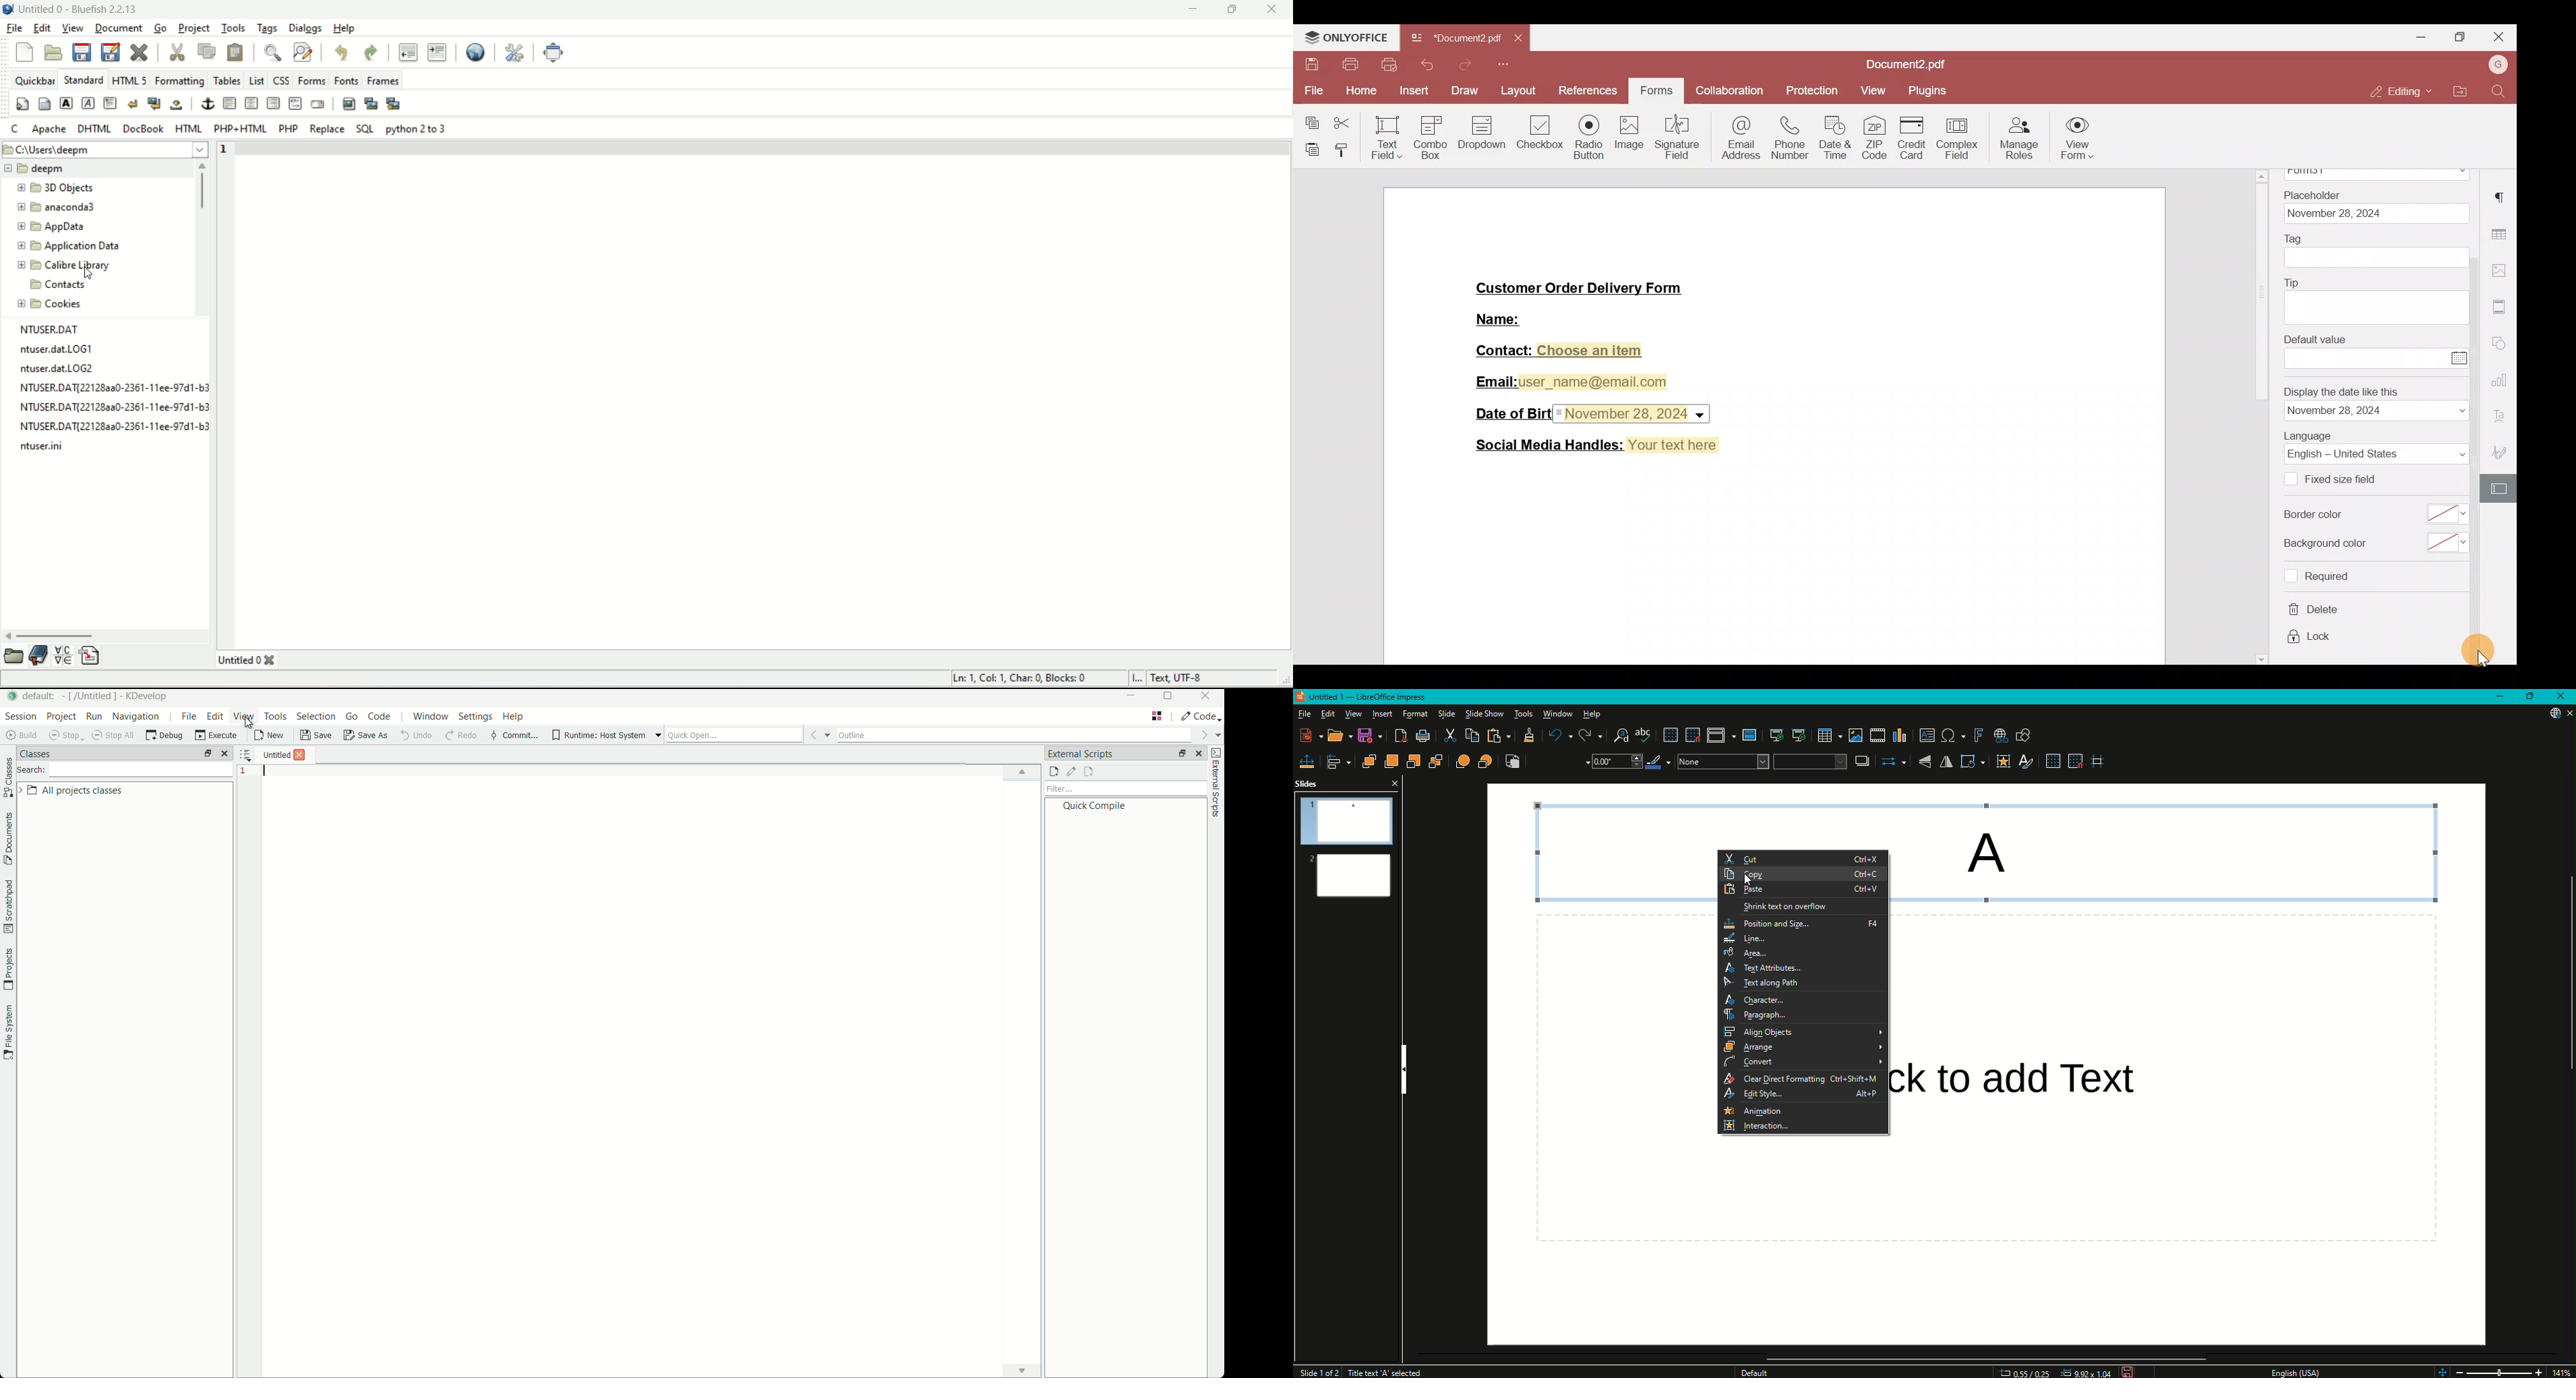  What do you see at coordinates (313, 80) in the screenshot?
I see `forms` at bounding box center [313, 80].